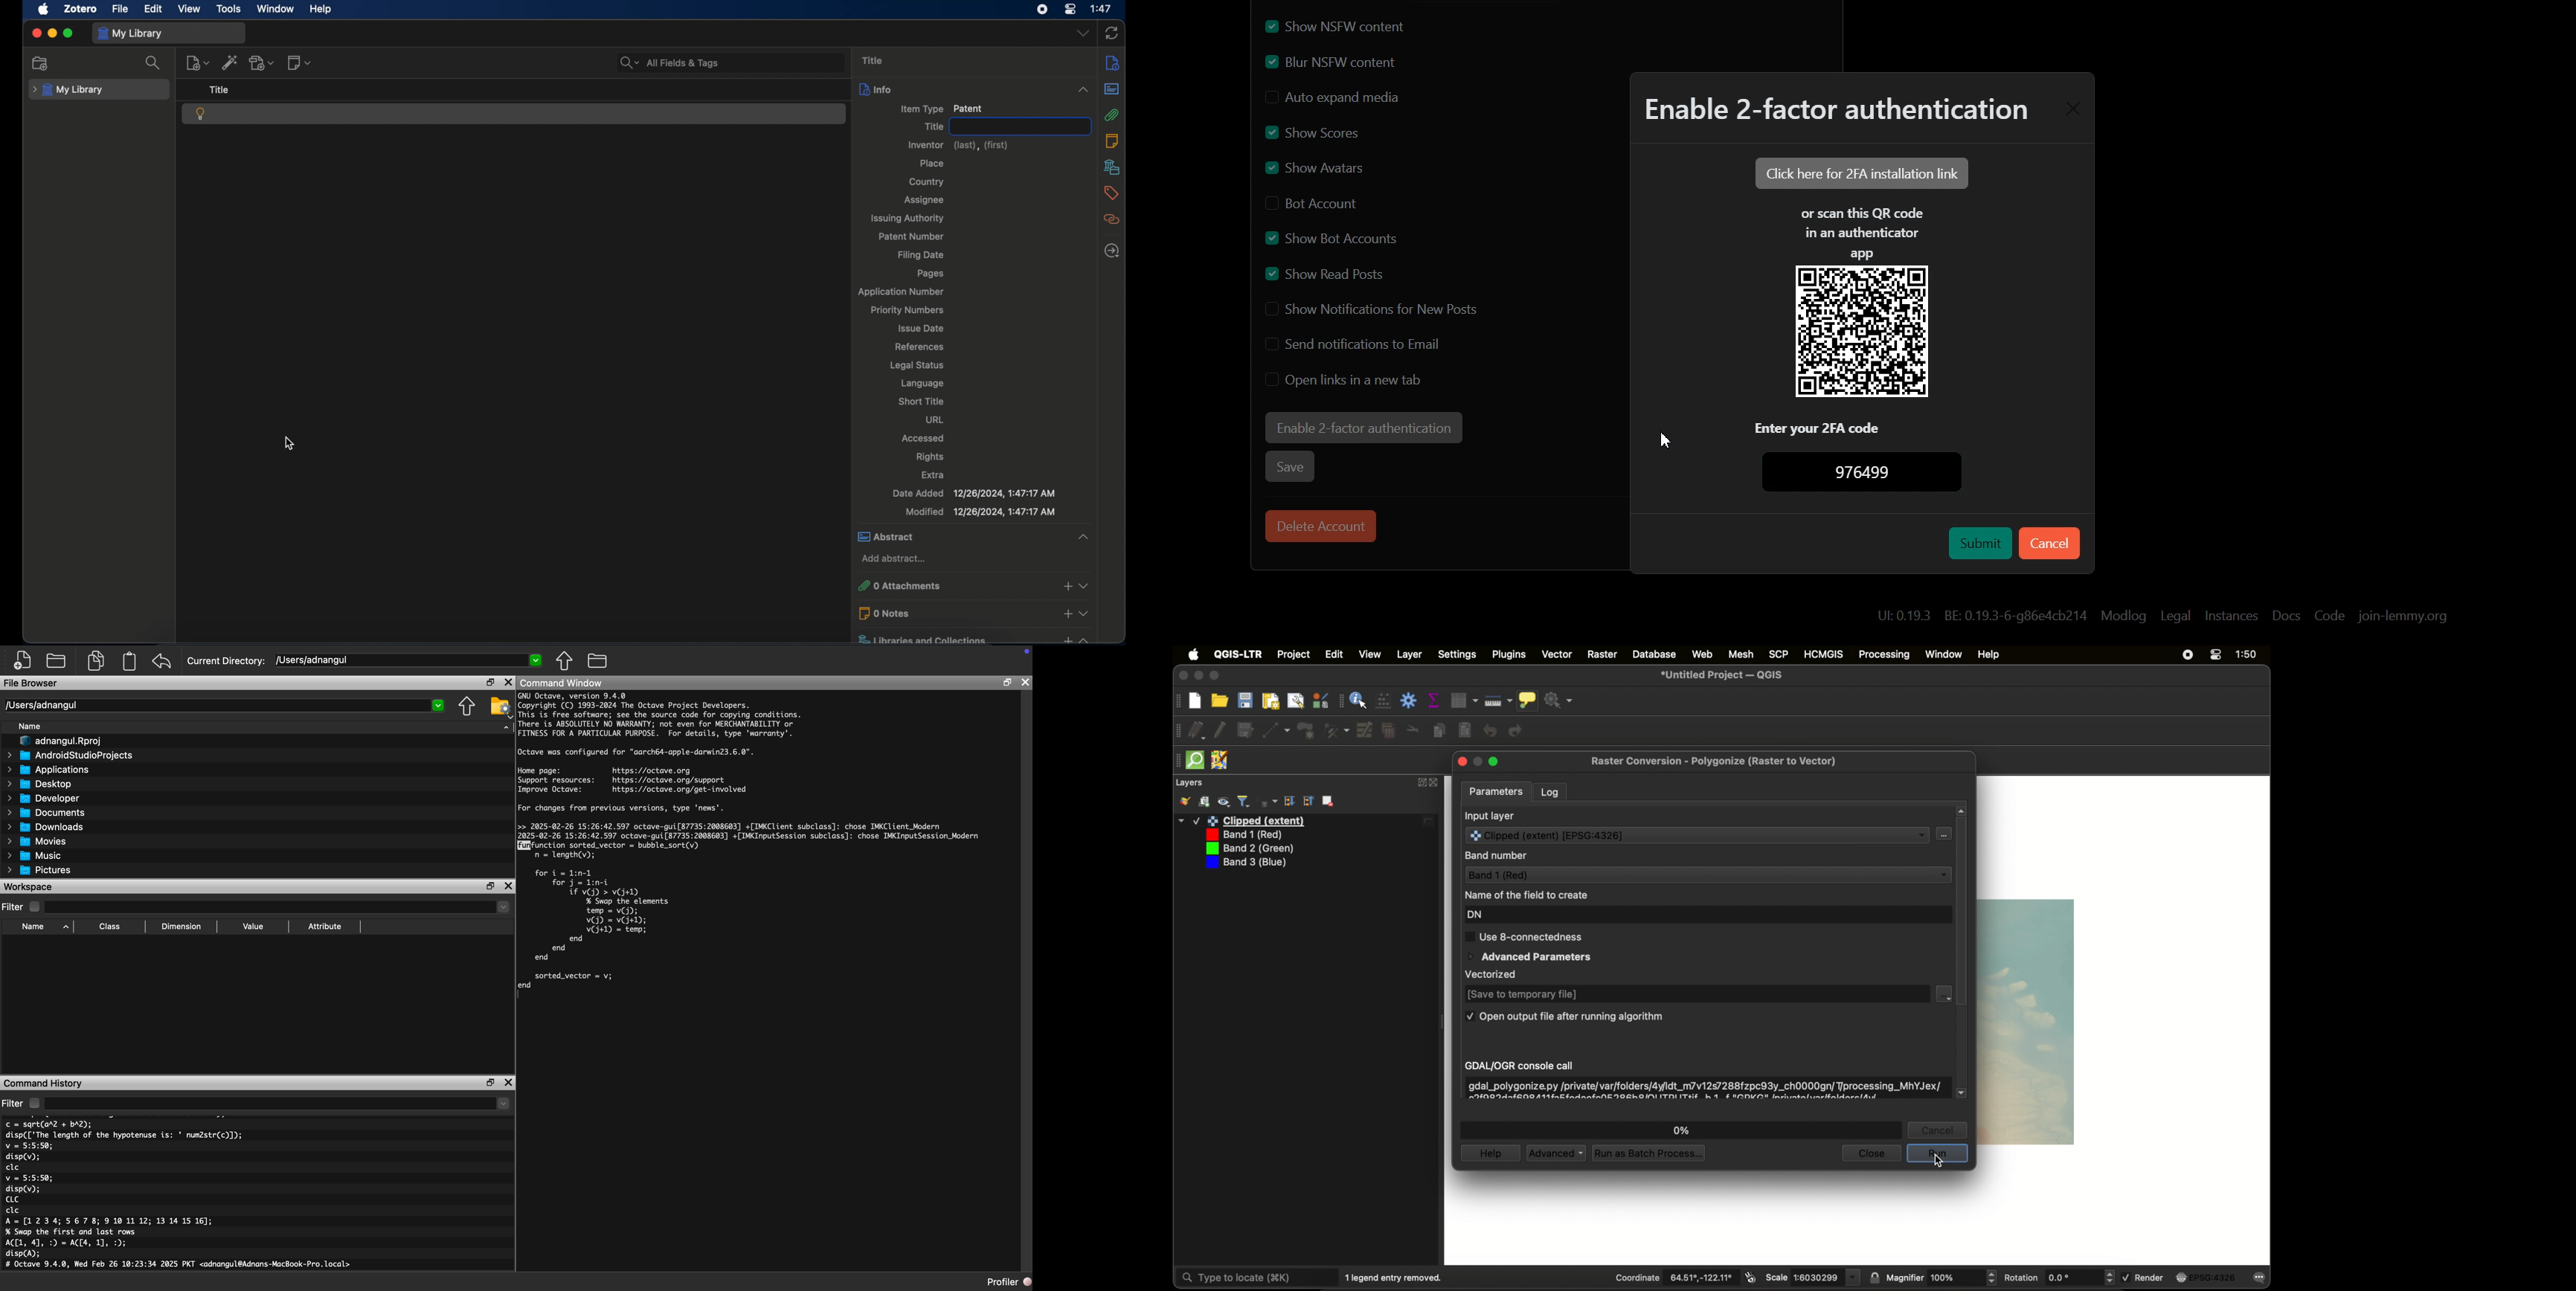 This screenshot has width=2576, height=1316. Describe the element at coordinates (13, 1211) in the screenshot. I see `clc` at that location.